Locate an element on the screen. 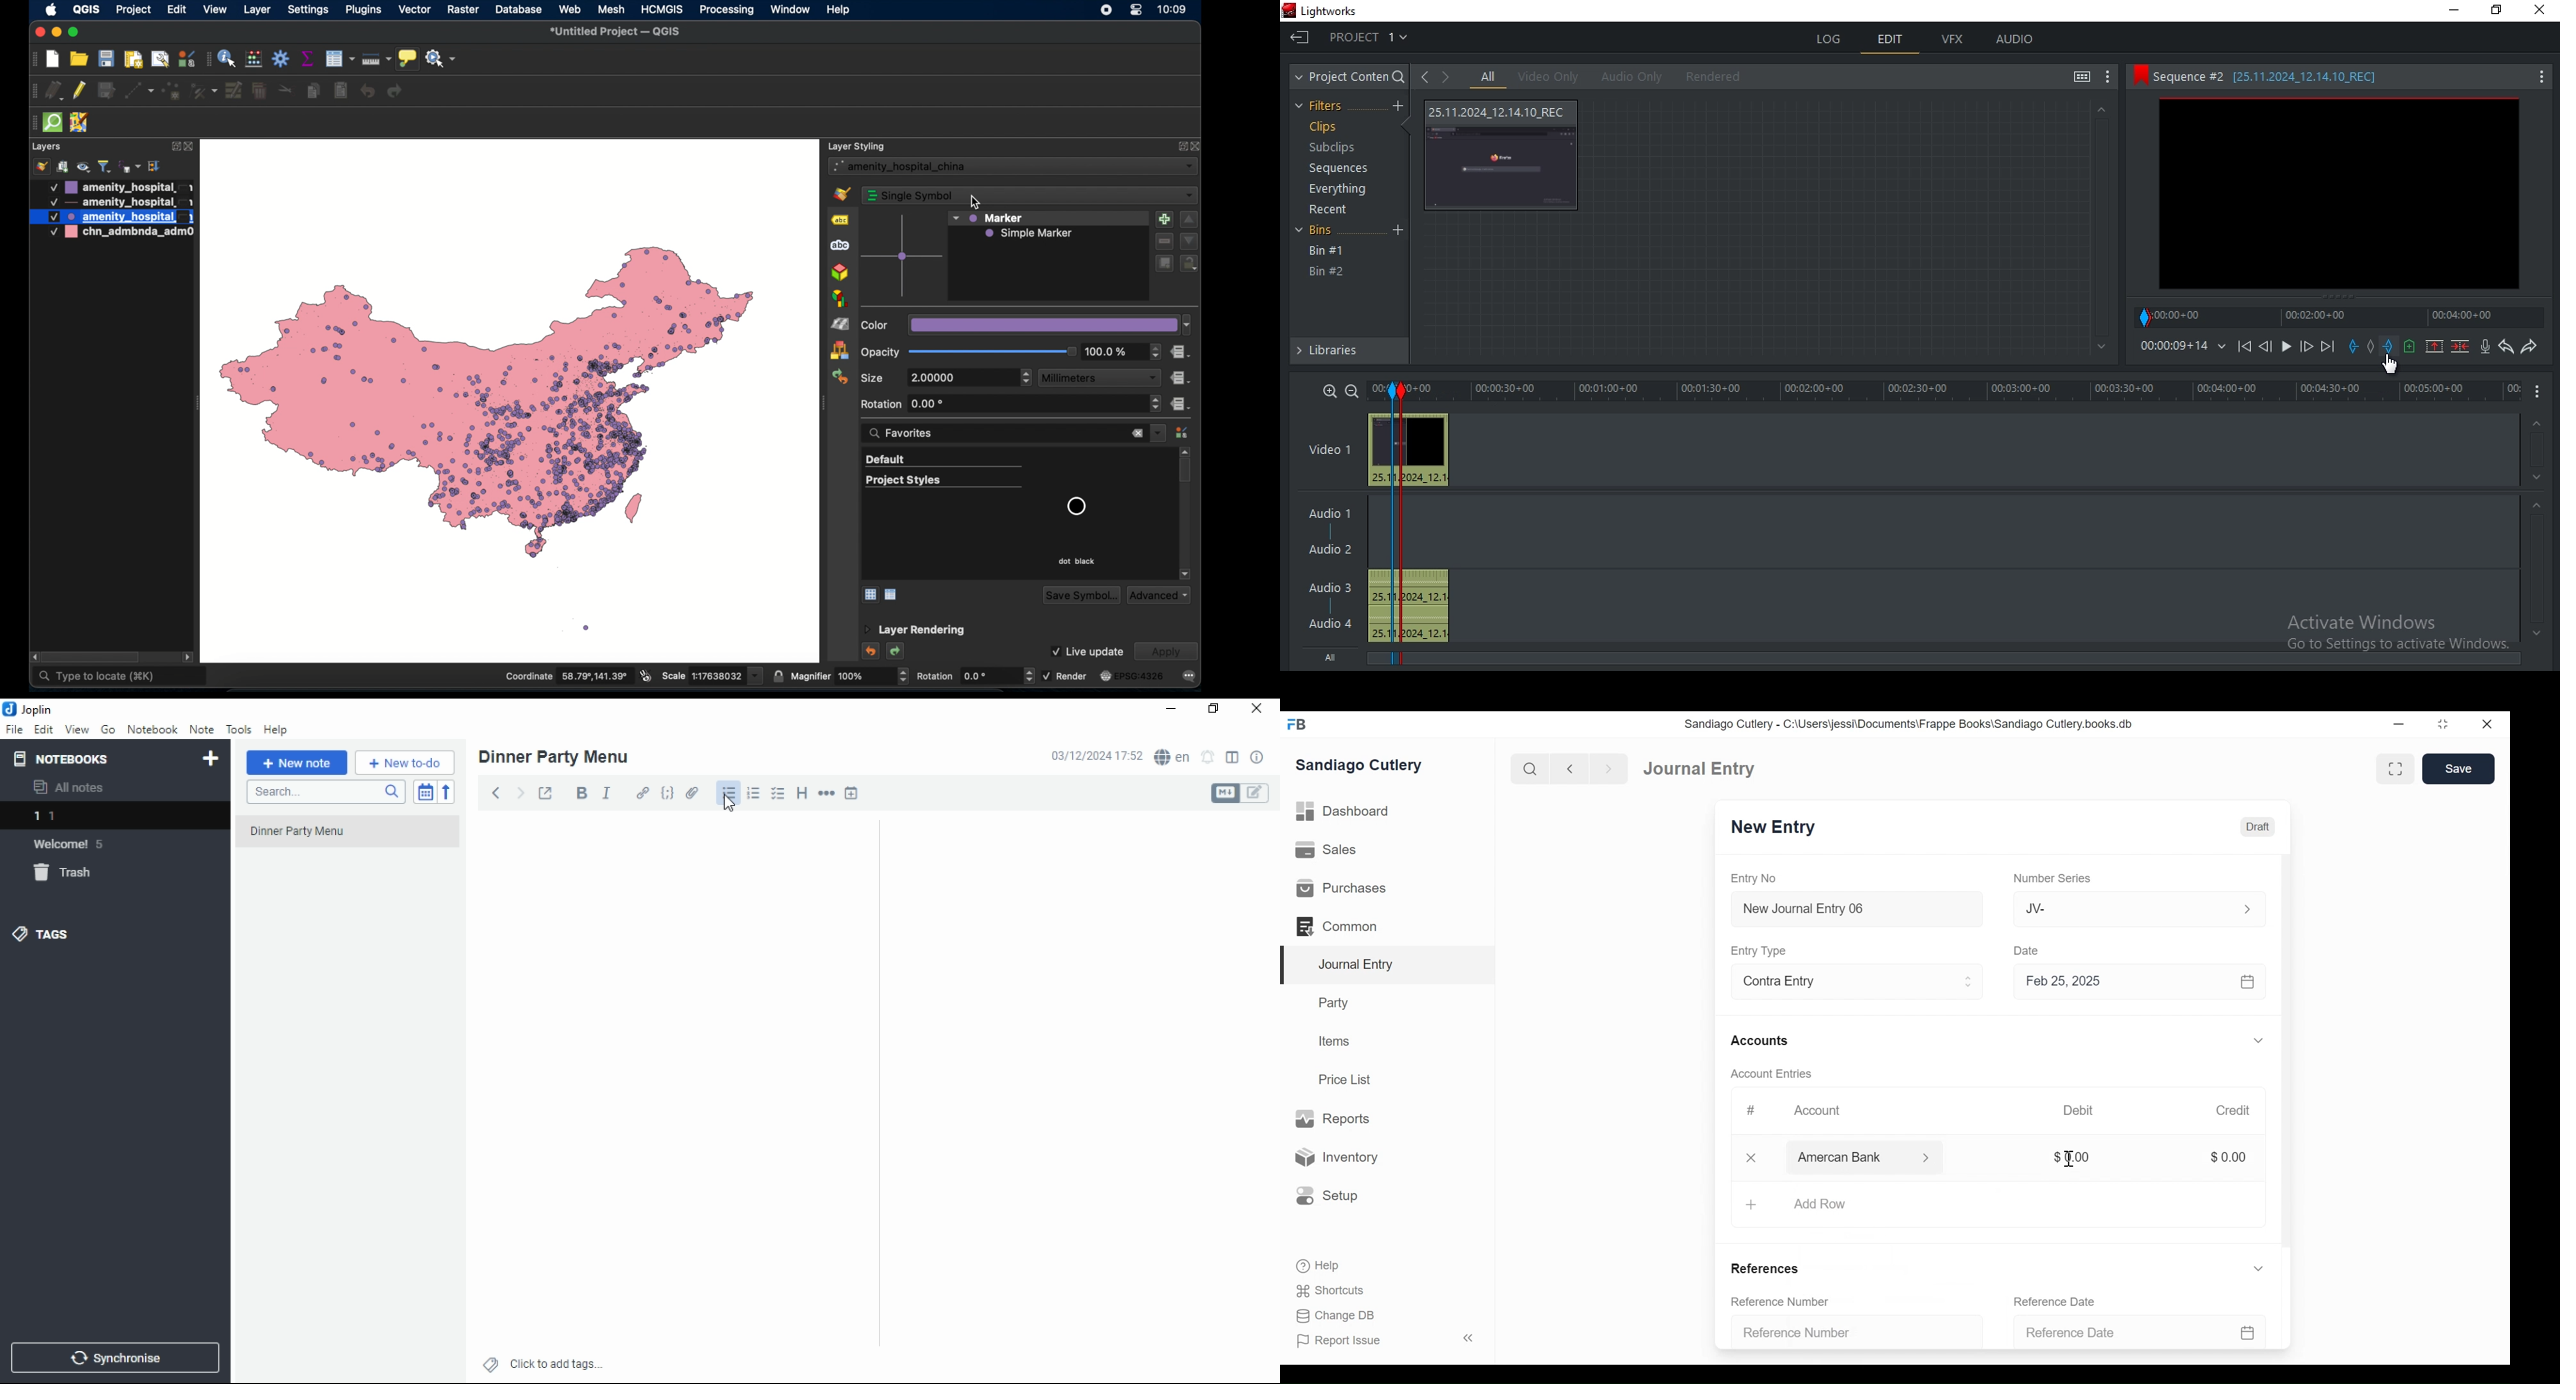  Reference Date is located at coordinates (2142, 1331).